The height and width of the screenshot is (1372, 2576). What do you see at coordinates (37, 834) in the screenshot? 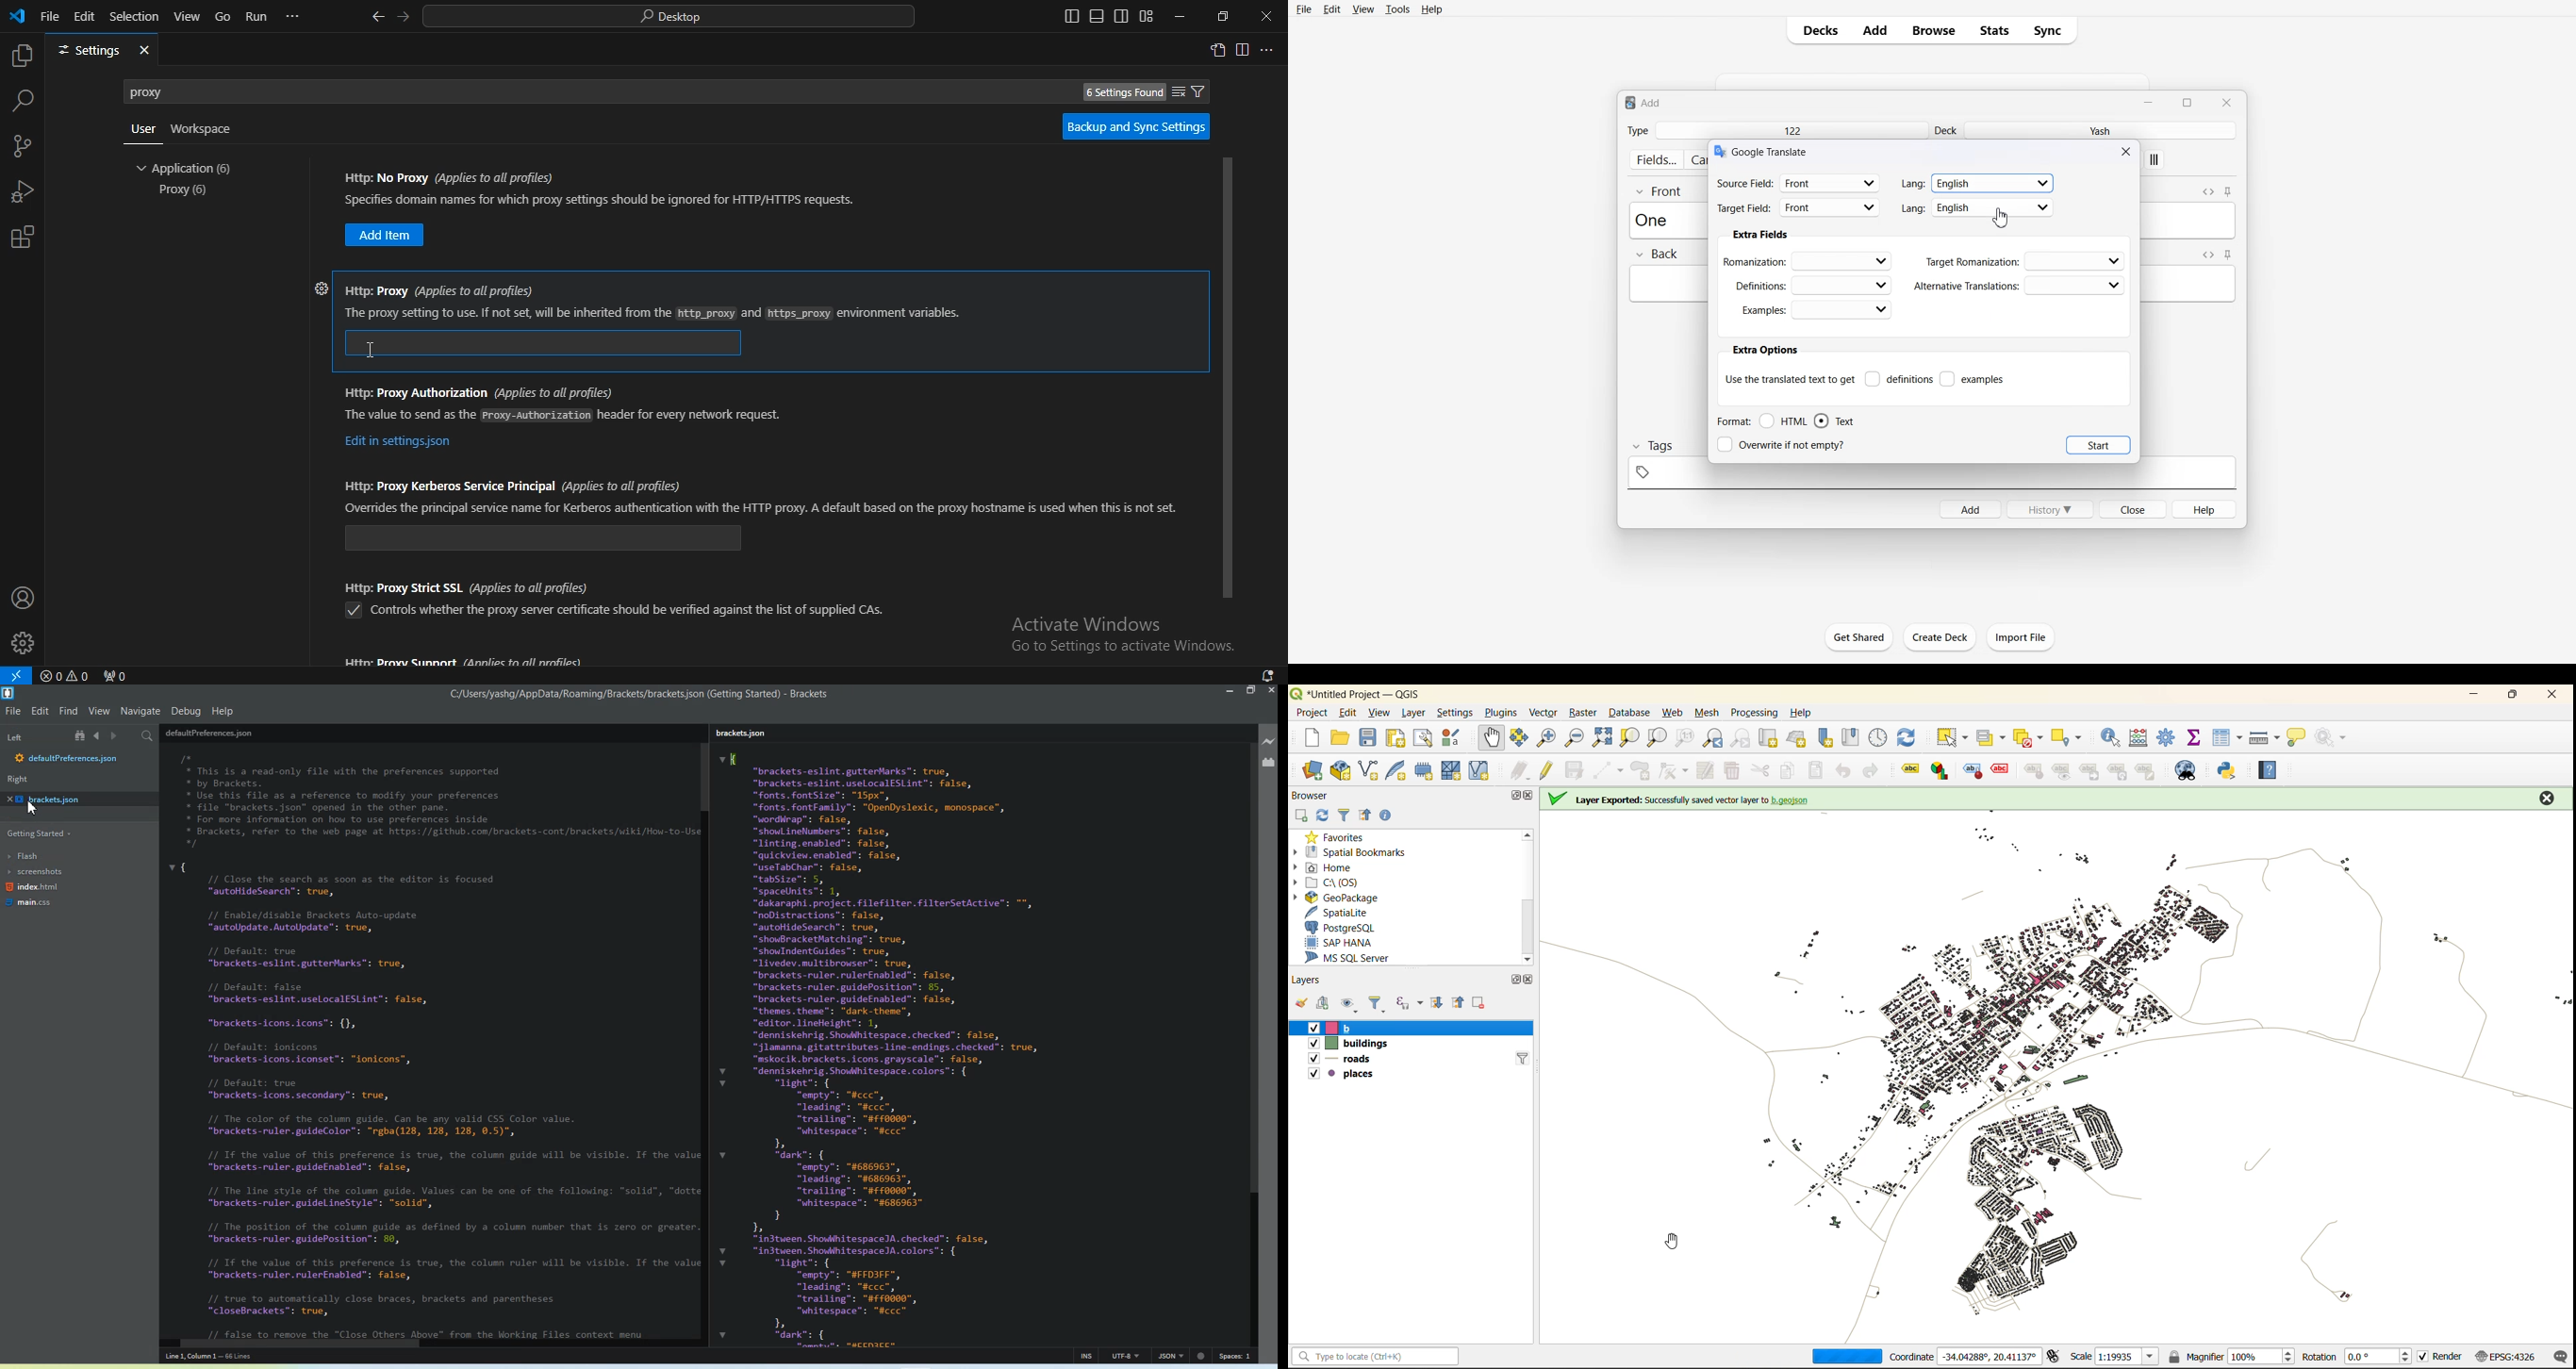
I see `Getting Started` at bounding box center [37, 834].